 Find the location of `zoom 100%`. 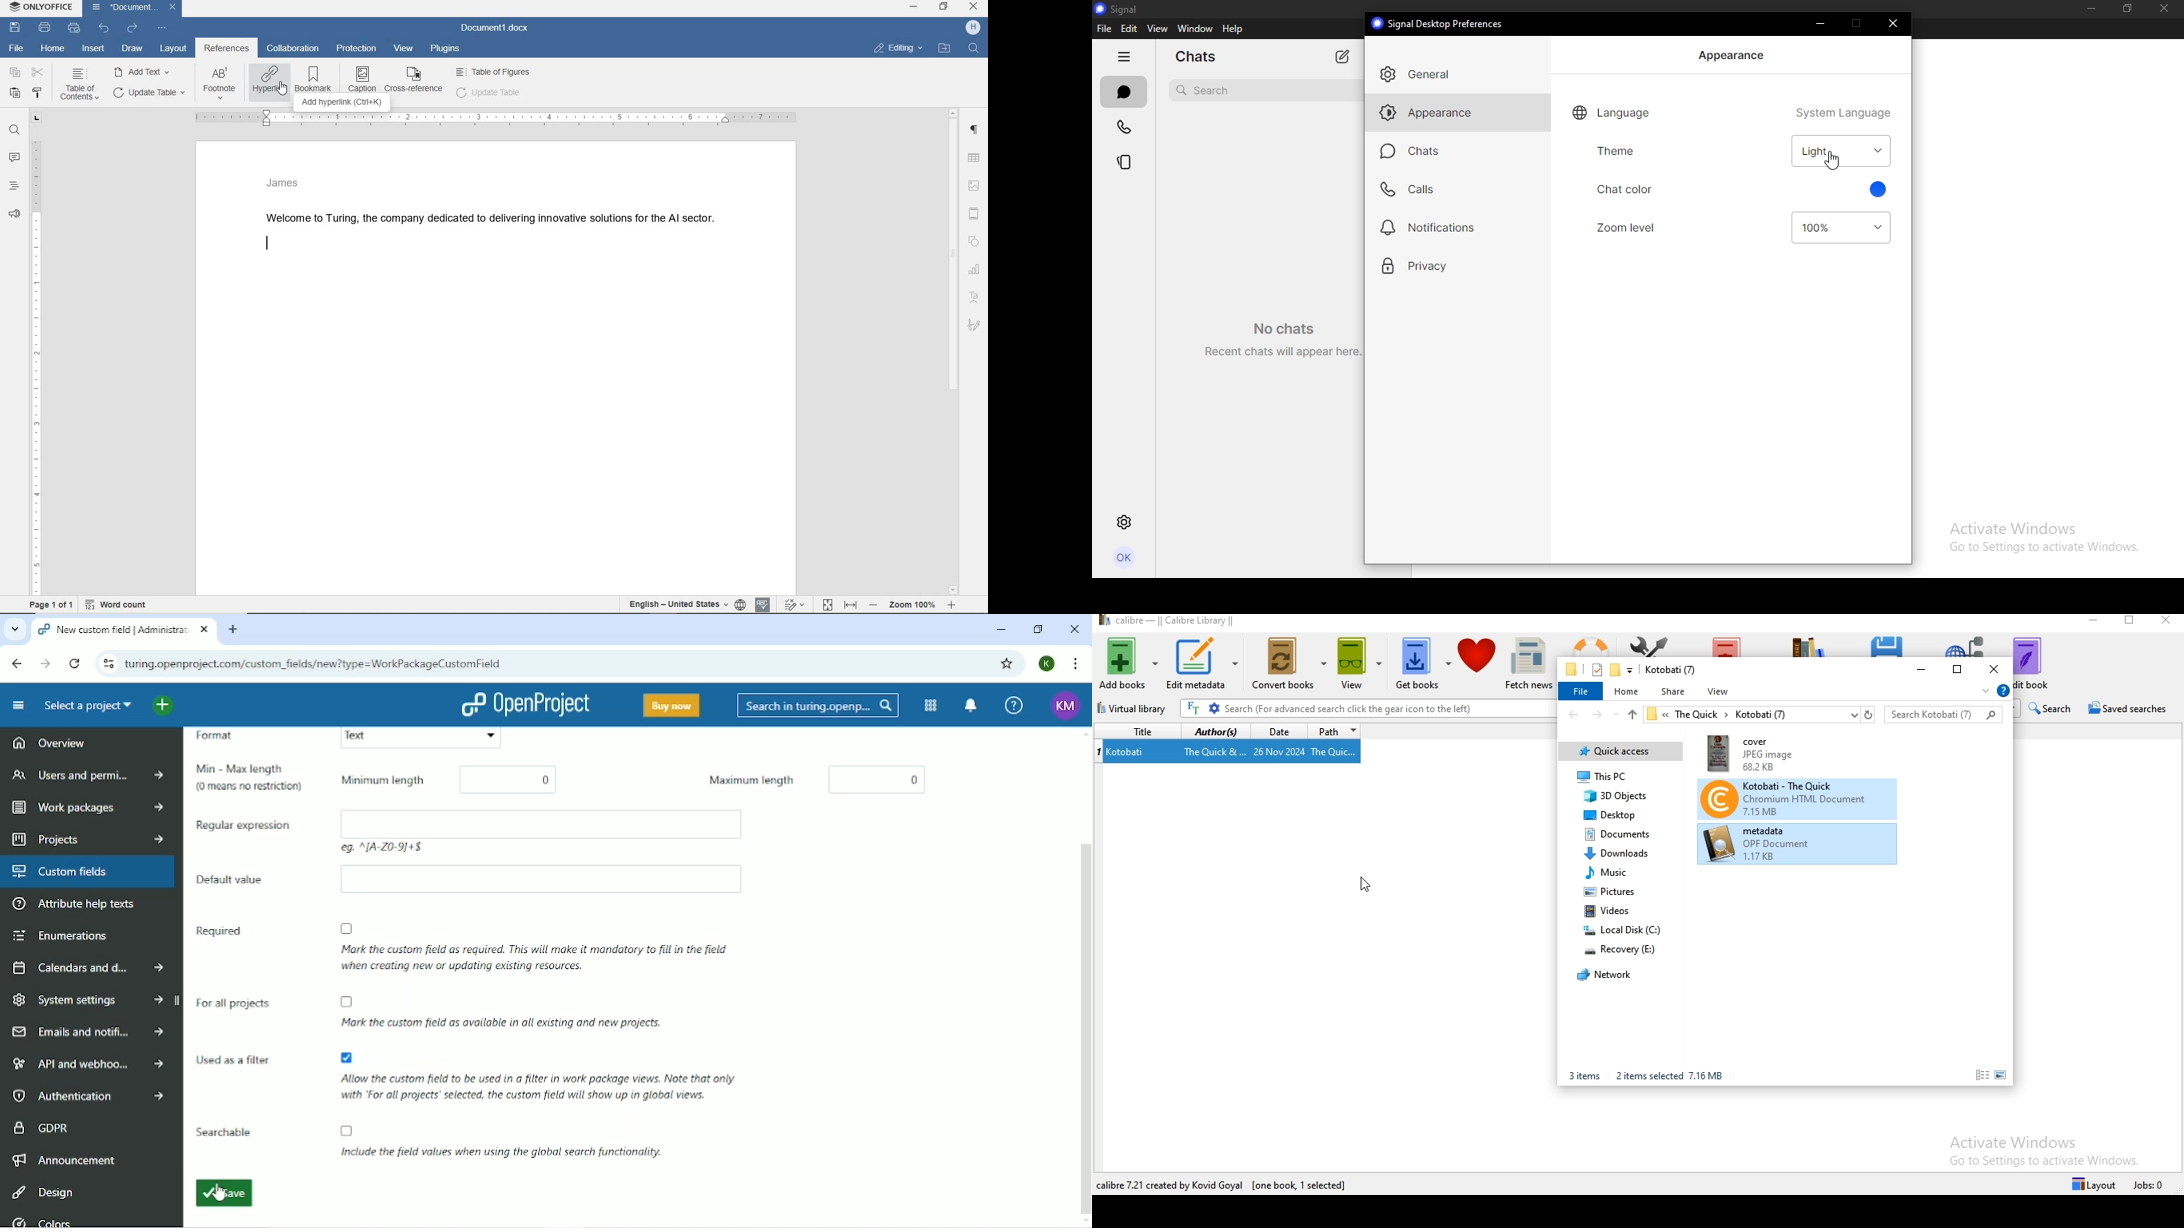

zoom 100% is located at coordinates (916, 606).